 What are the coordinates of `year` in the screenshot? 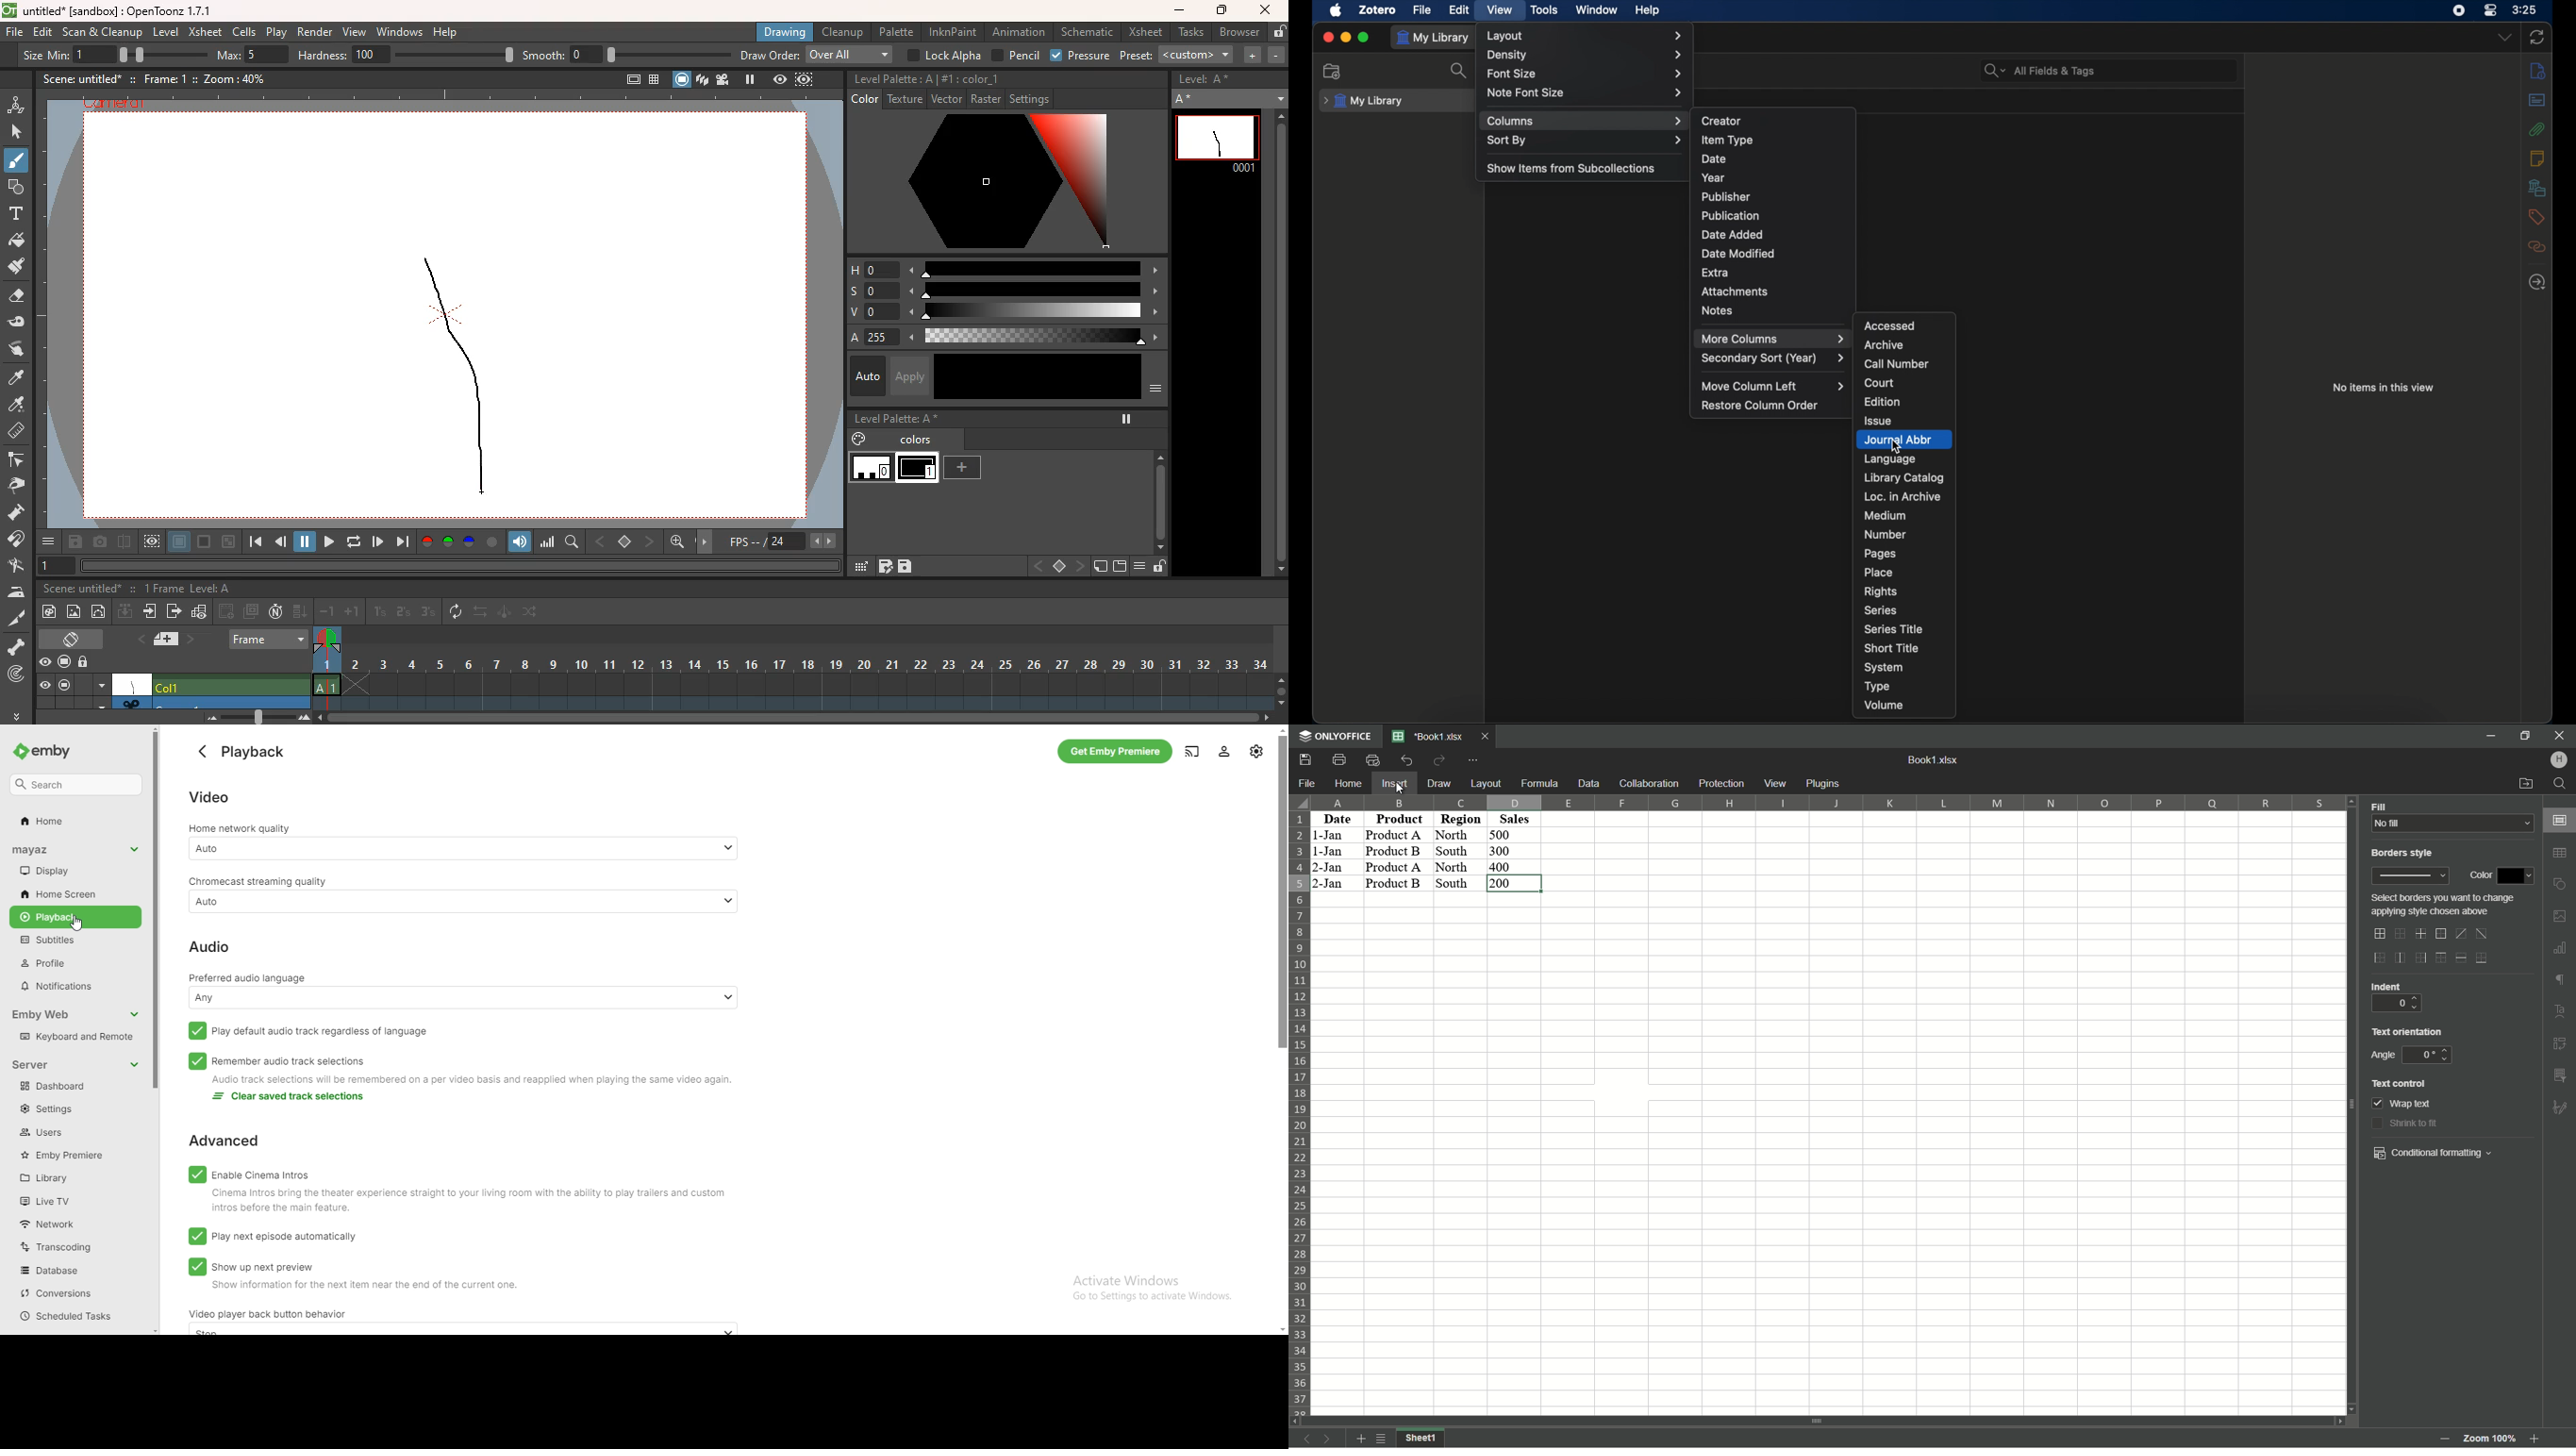 It's located at (1714, 178).